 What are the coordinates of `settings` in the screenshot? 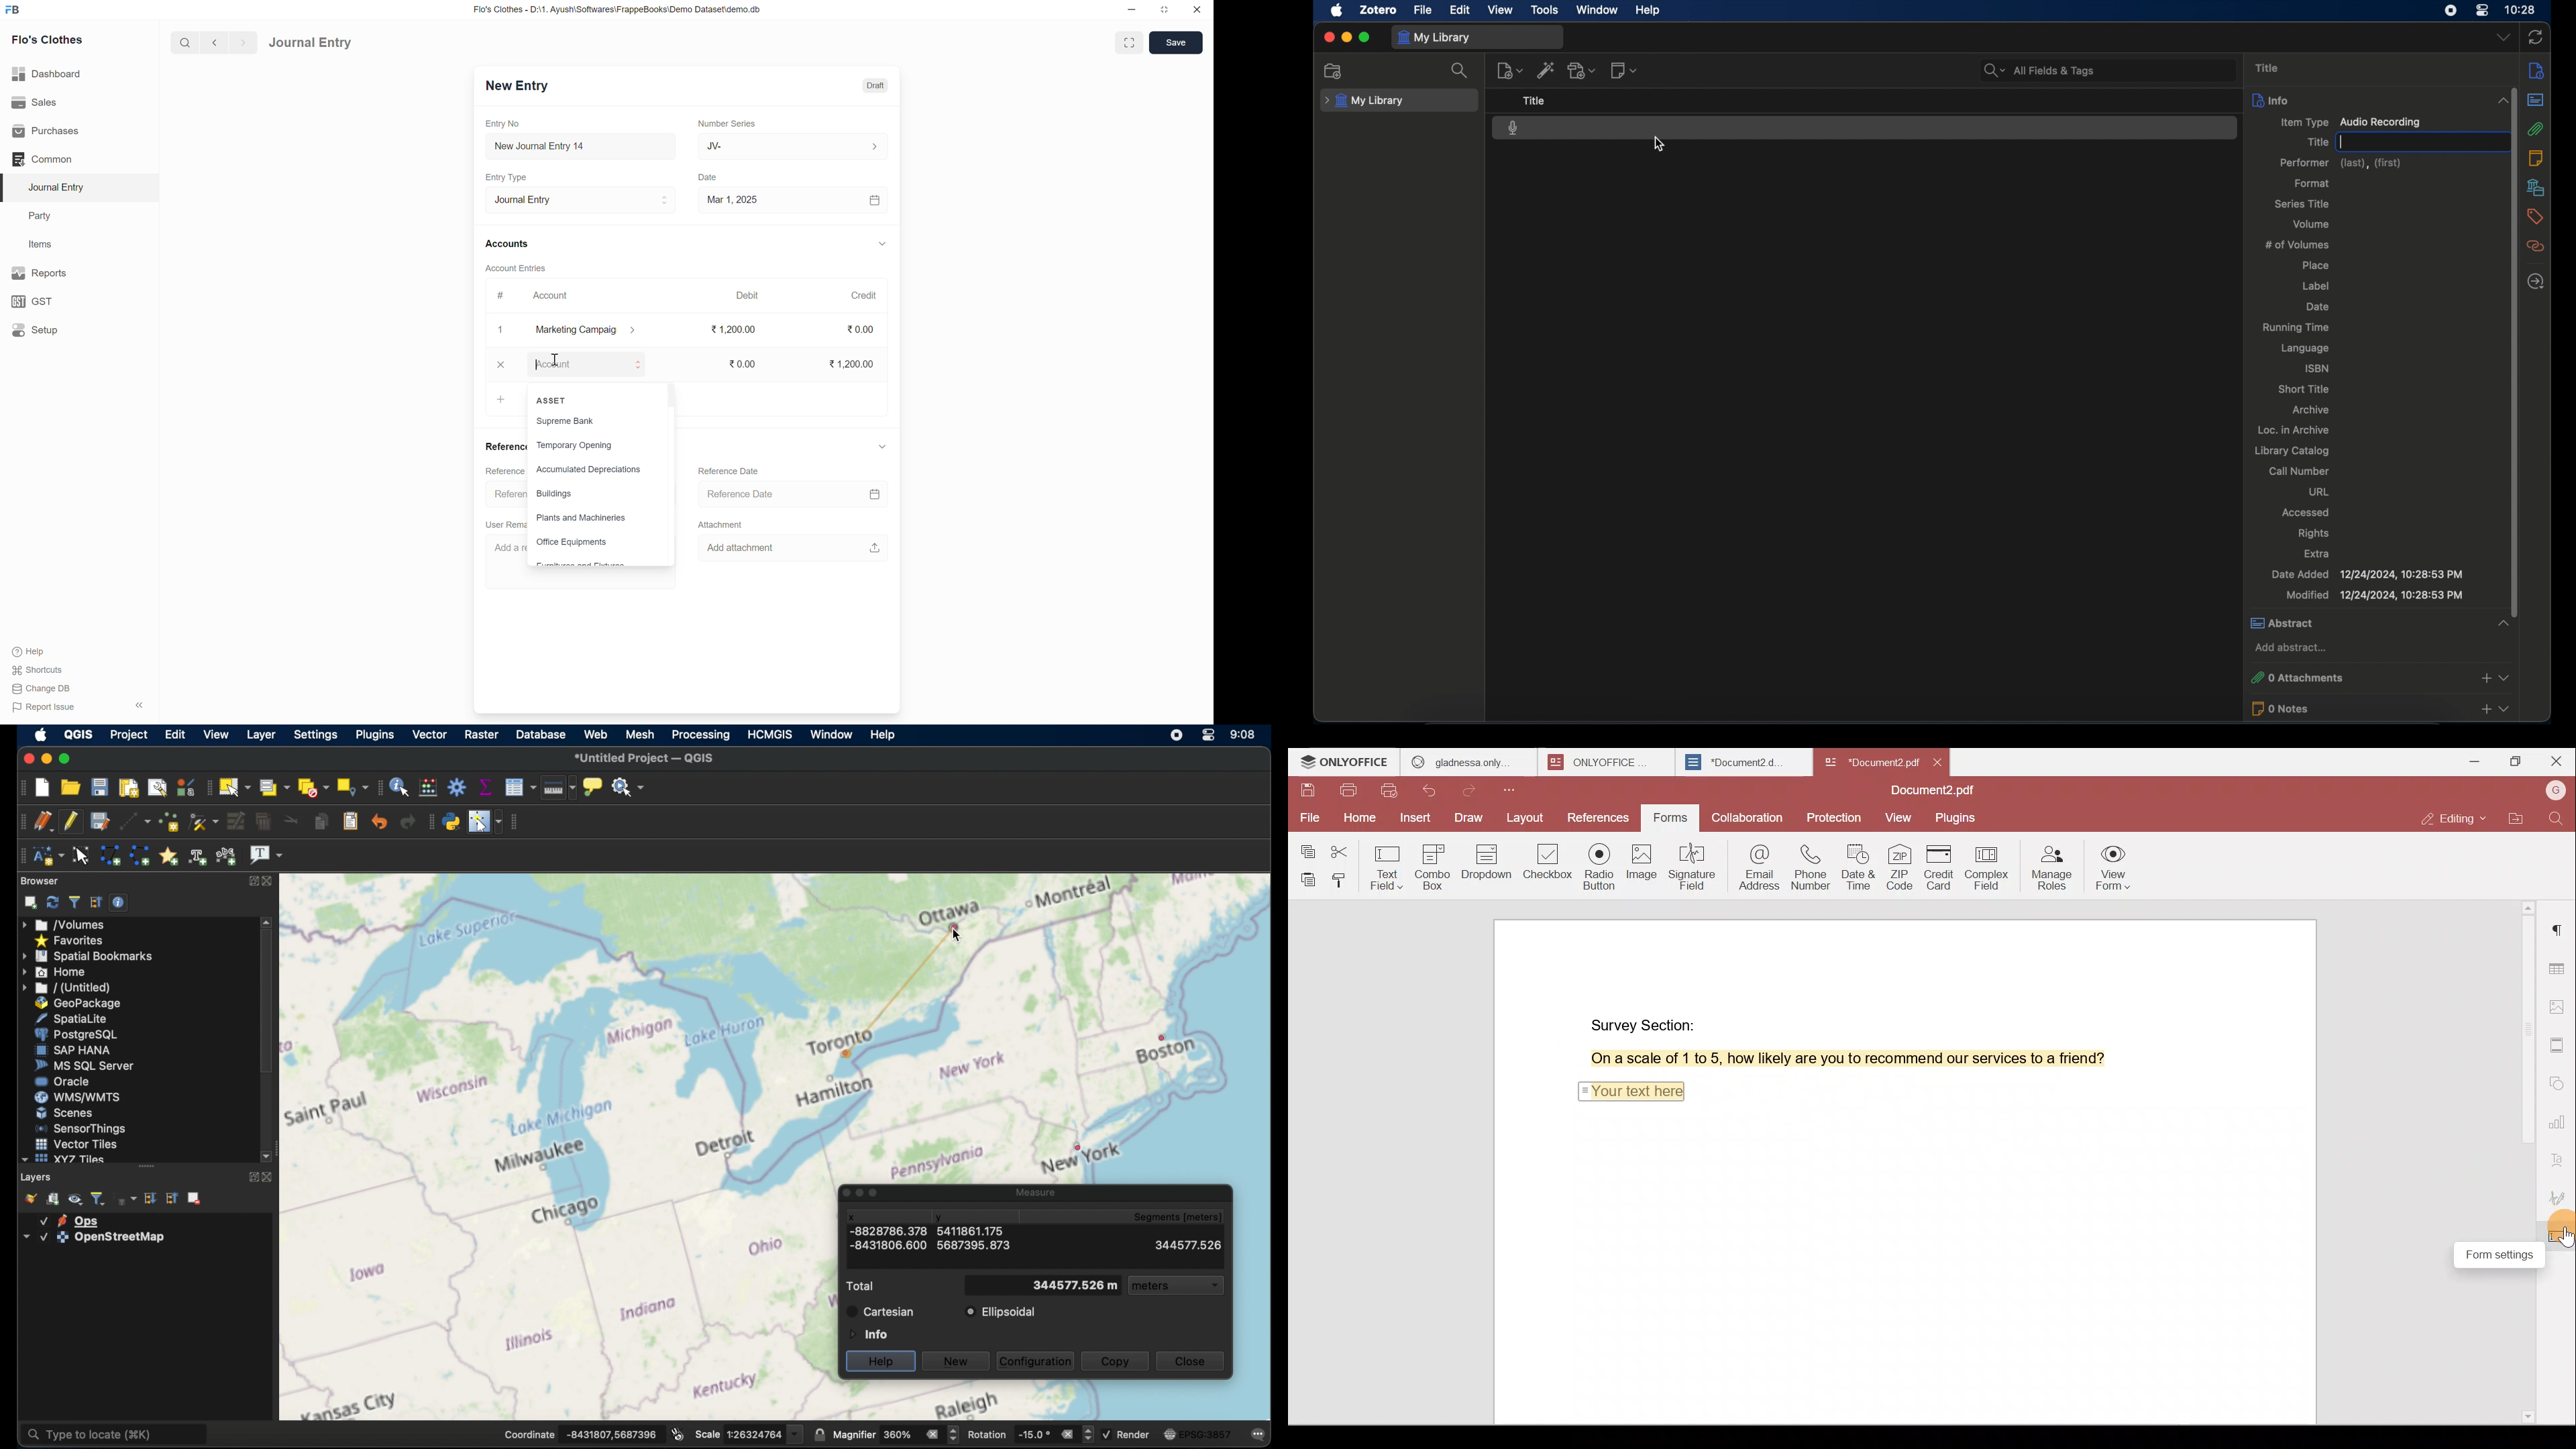 It's located at (315, 736).